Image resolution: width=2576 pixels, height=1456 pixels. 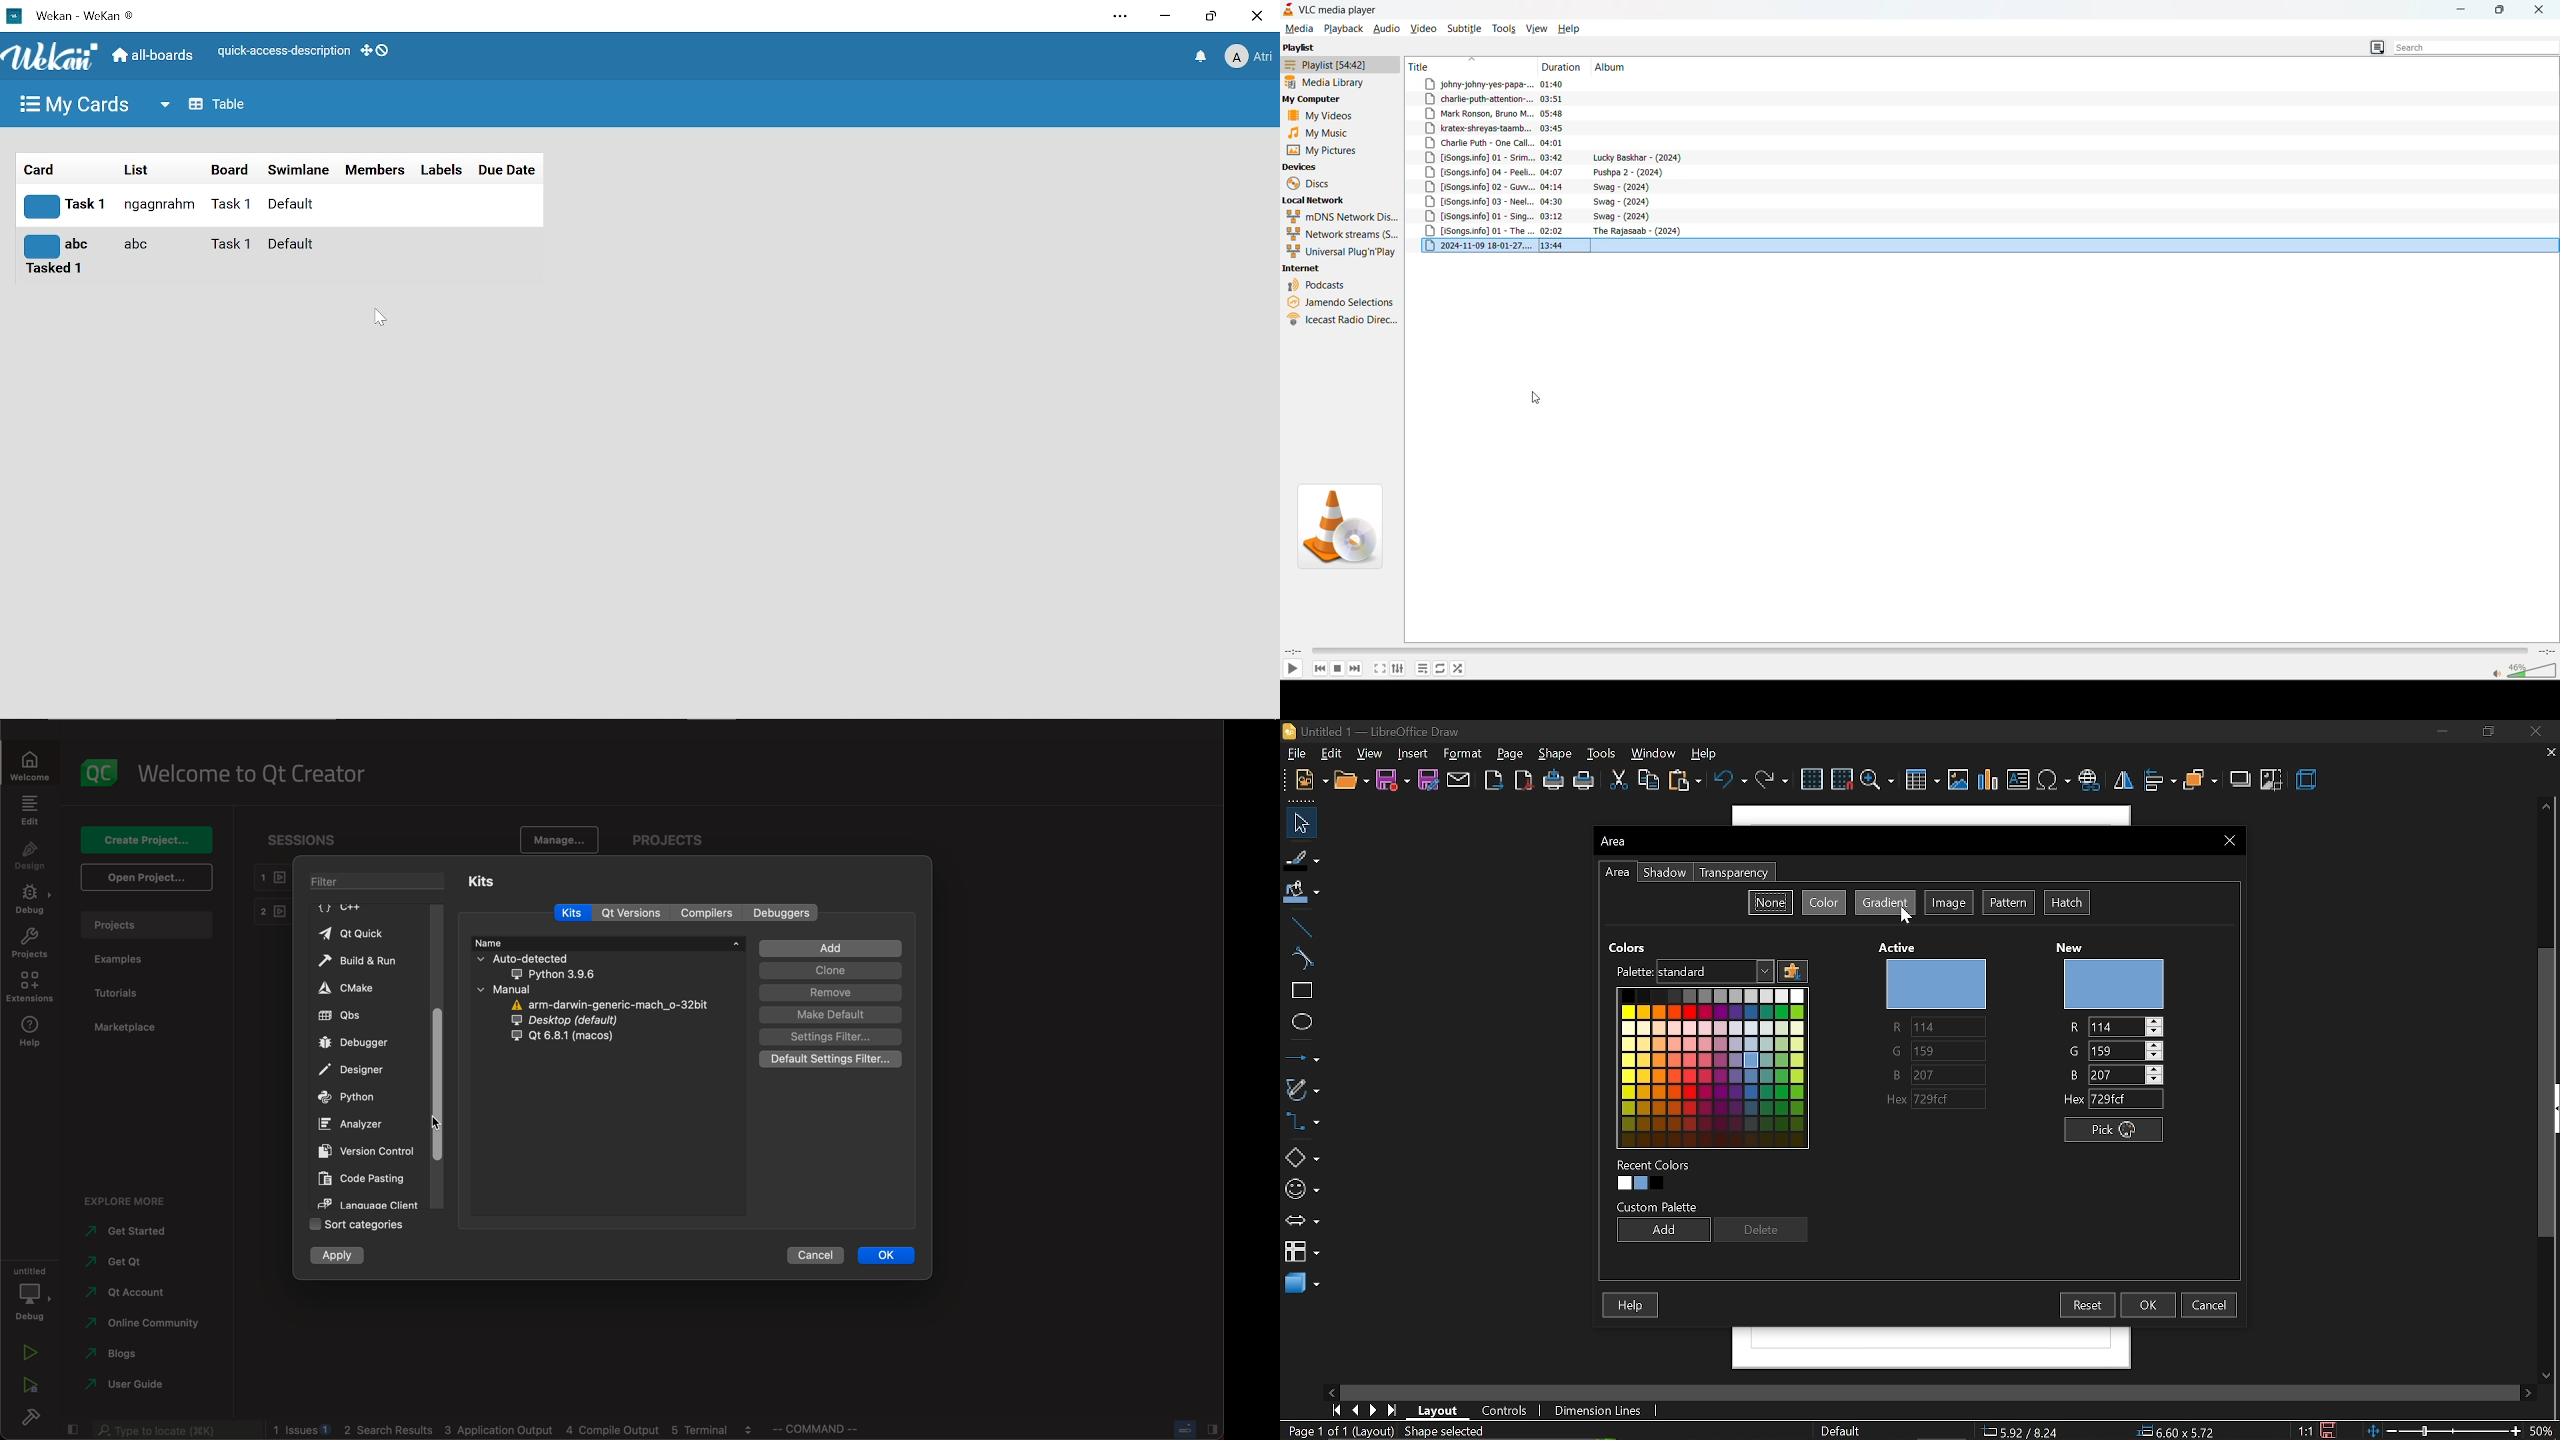 What do you see at coordinates (278, 53) in the screenshot?
I see `Quick access description` at bounding box center [278, 53].